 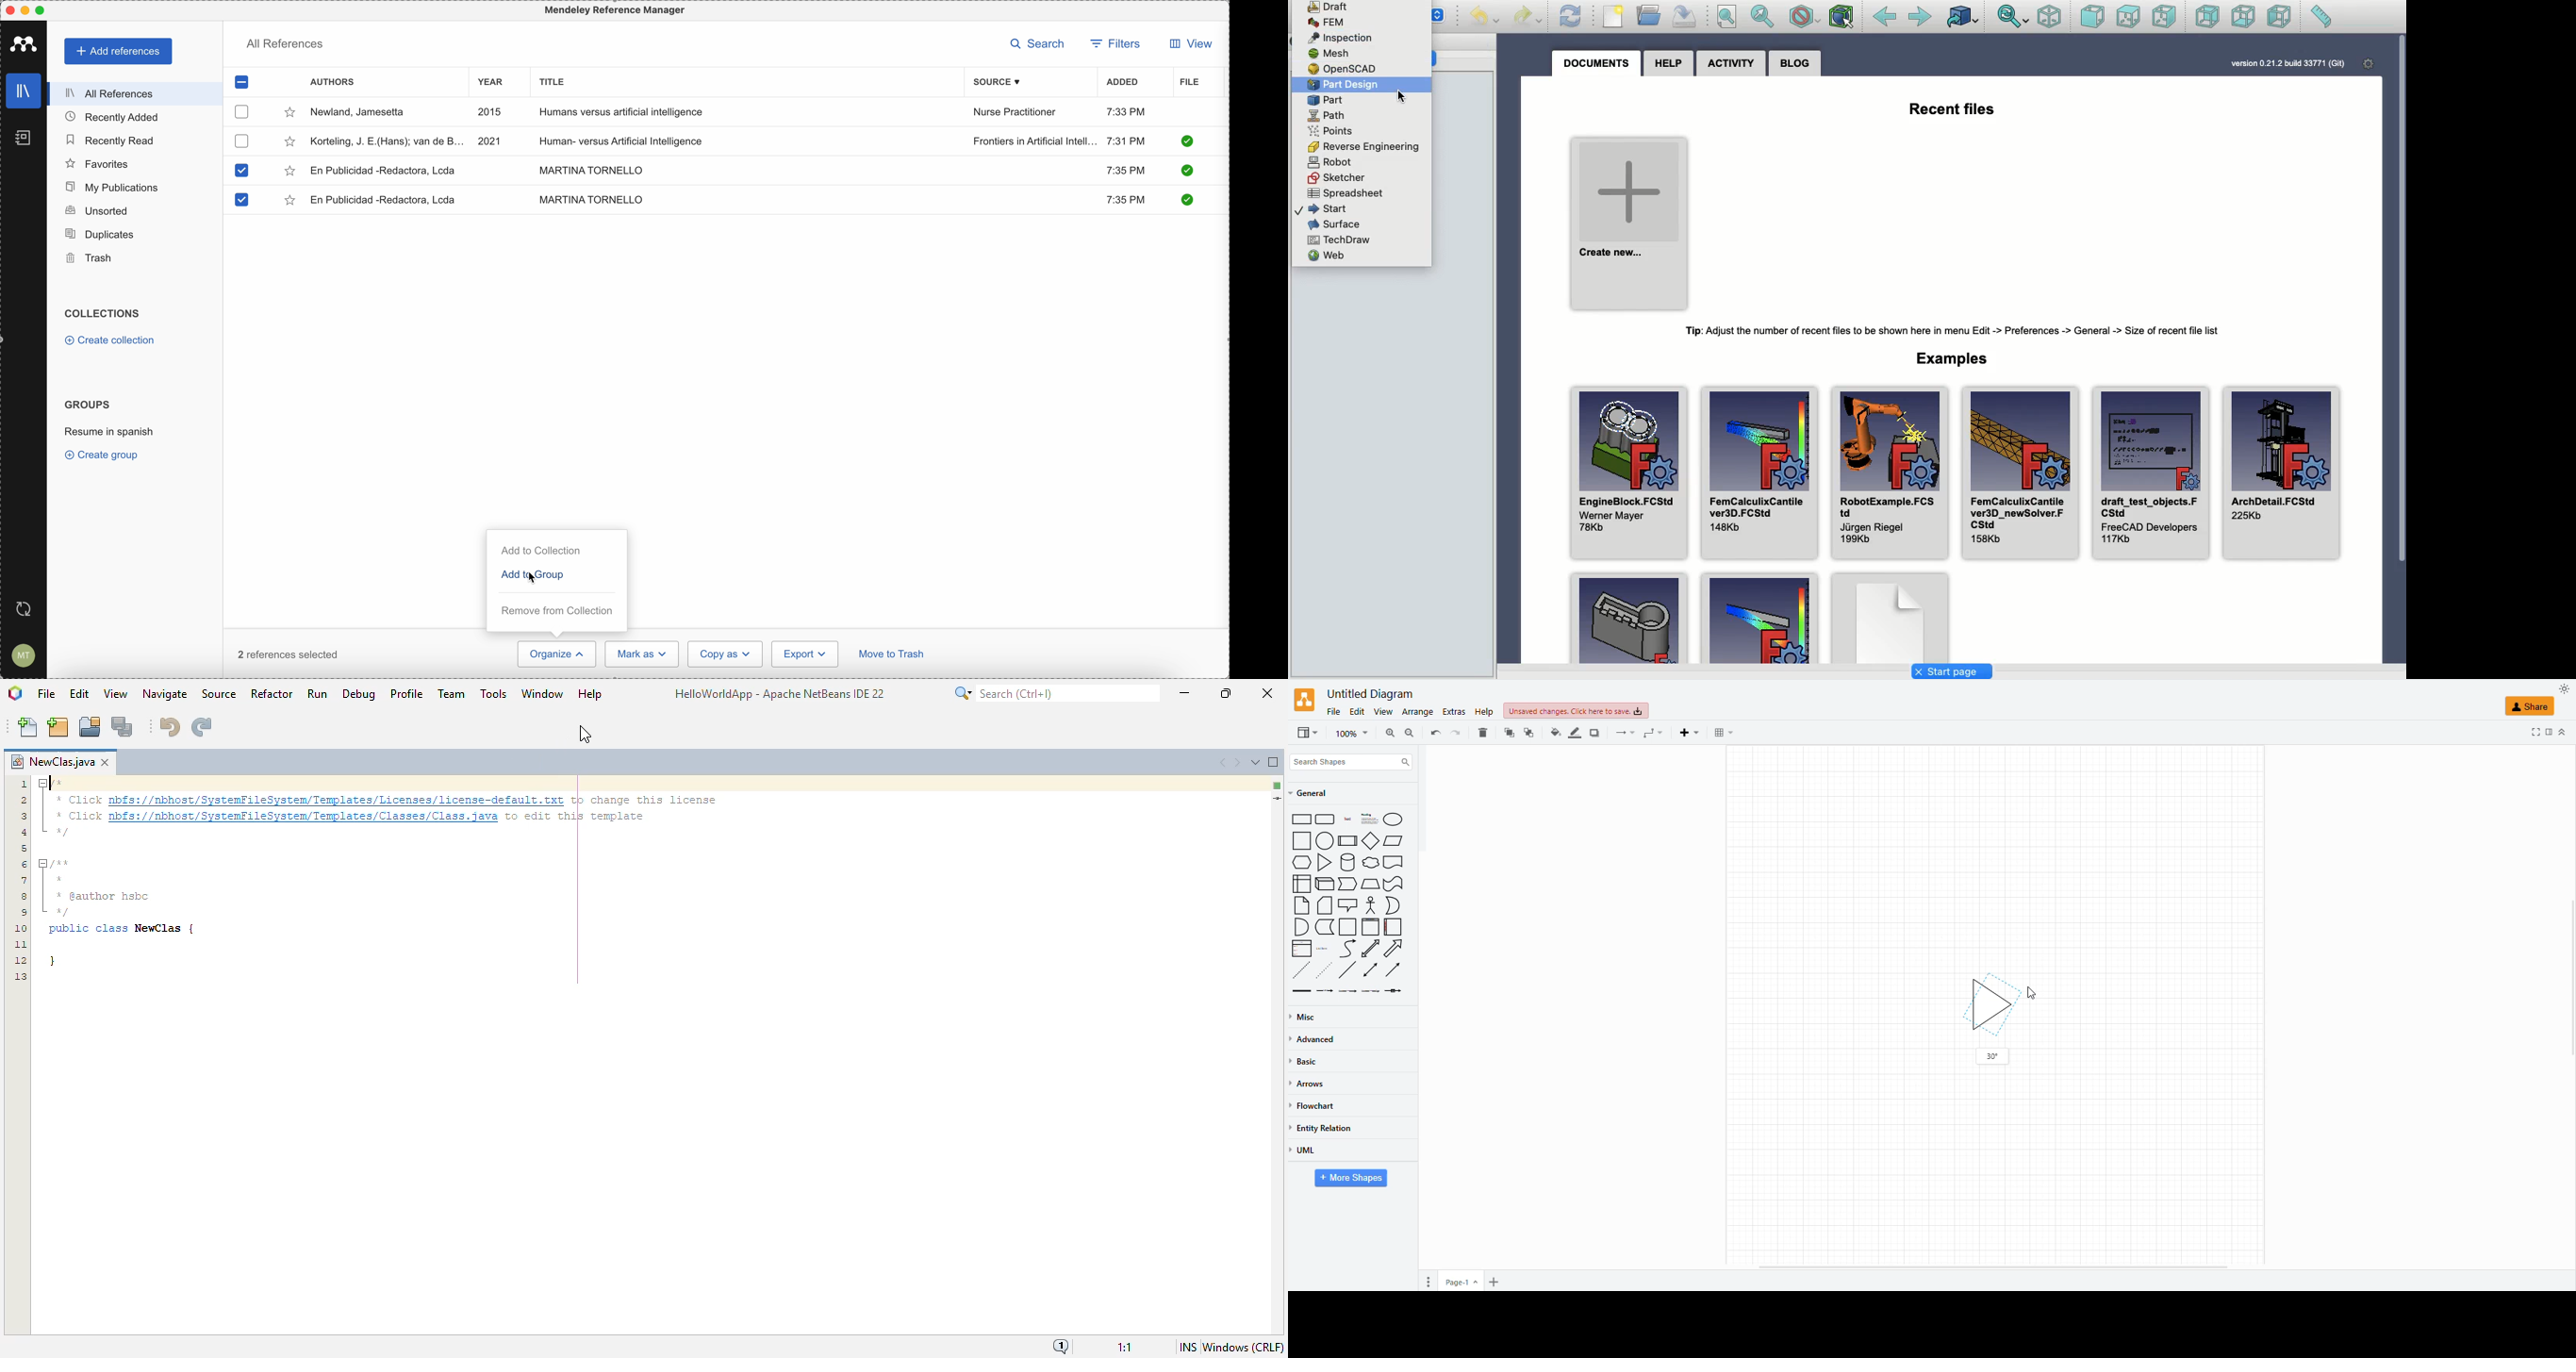 What do you see at coordinates (2287, 63) in the screenshot?
I see `version 0.21.2 bud 33771 (Git)` at bounding box center [2287, 63].